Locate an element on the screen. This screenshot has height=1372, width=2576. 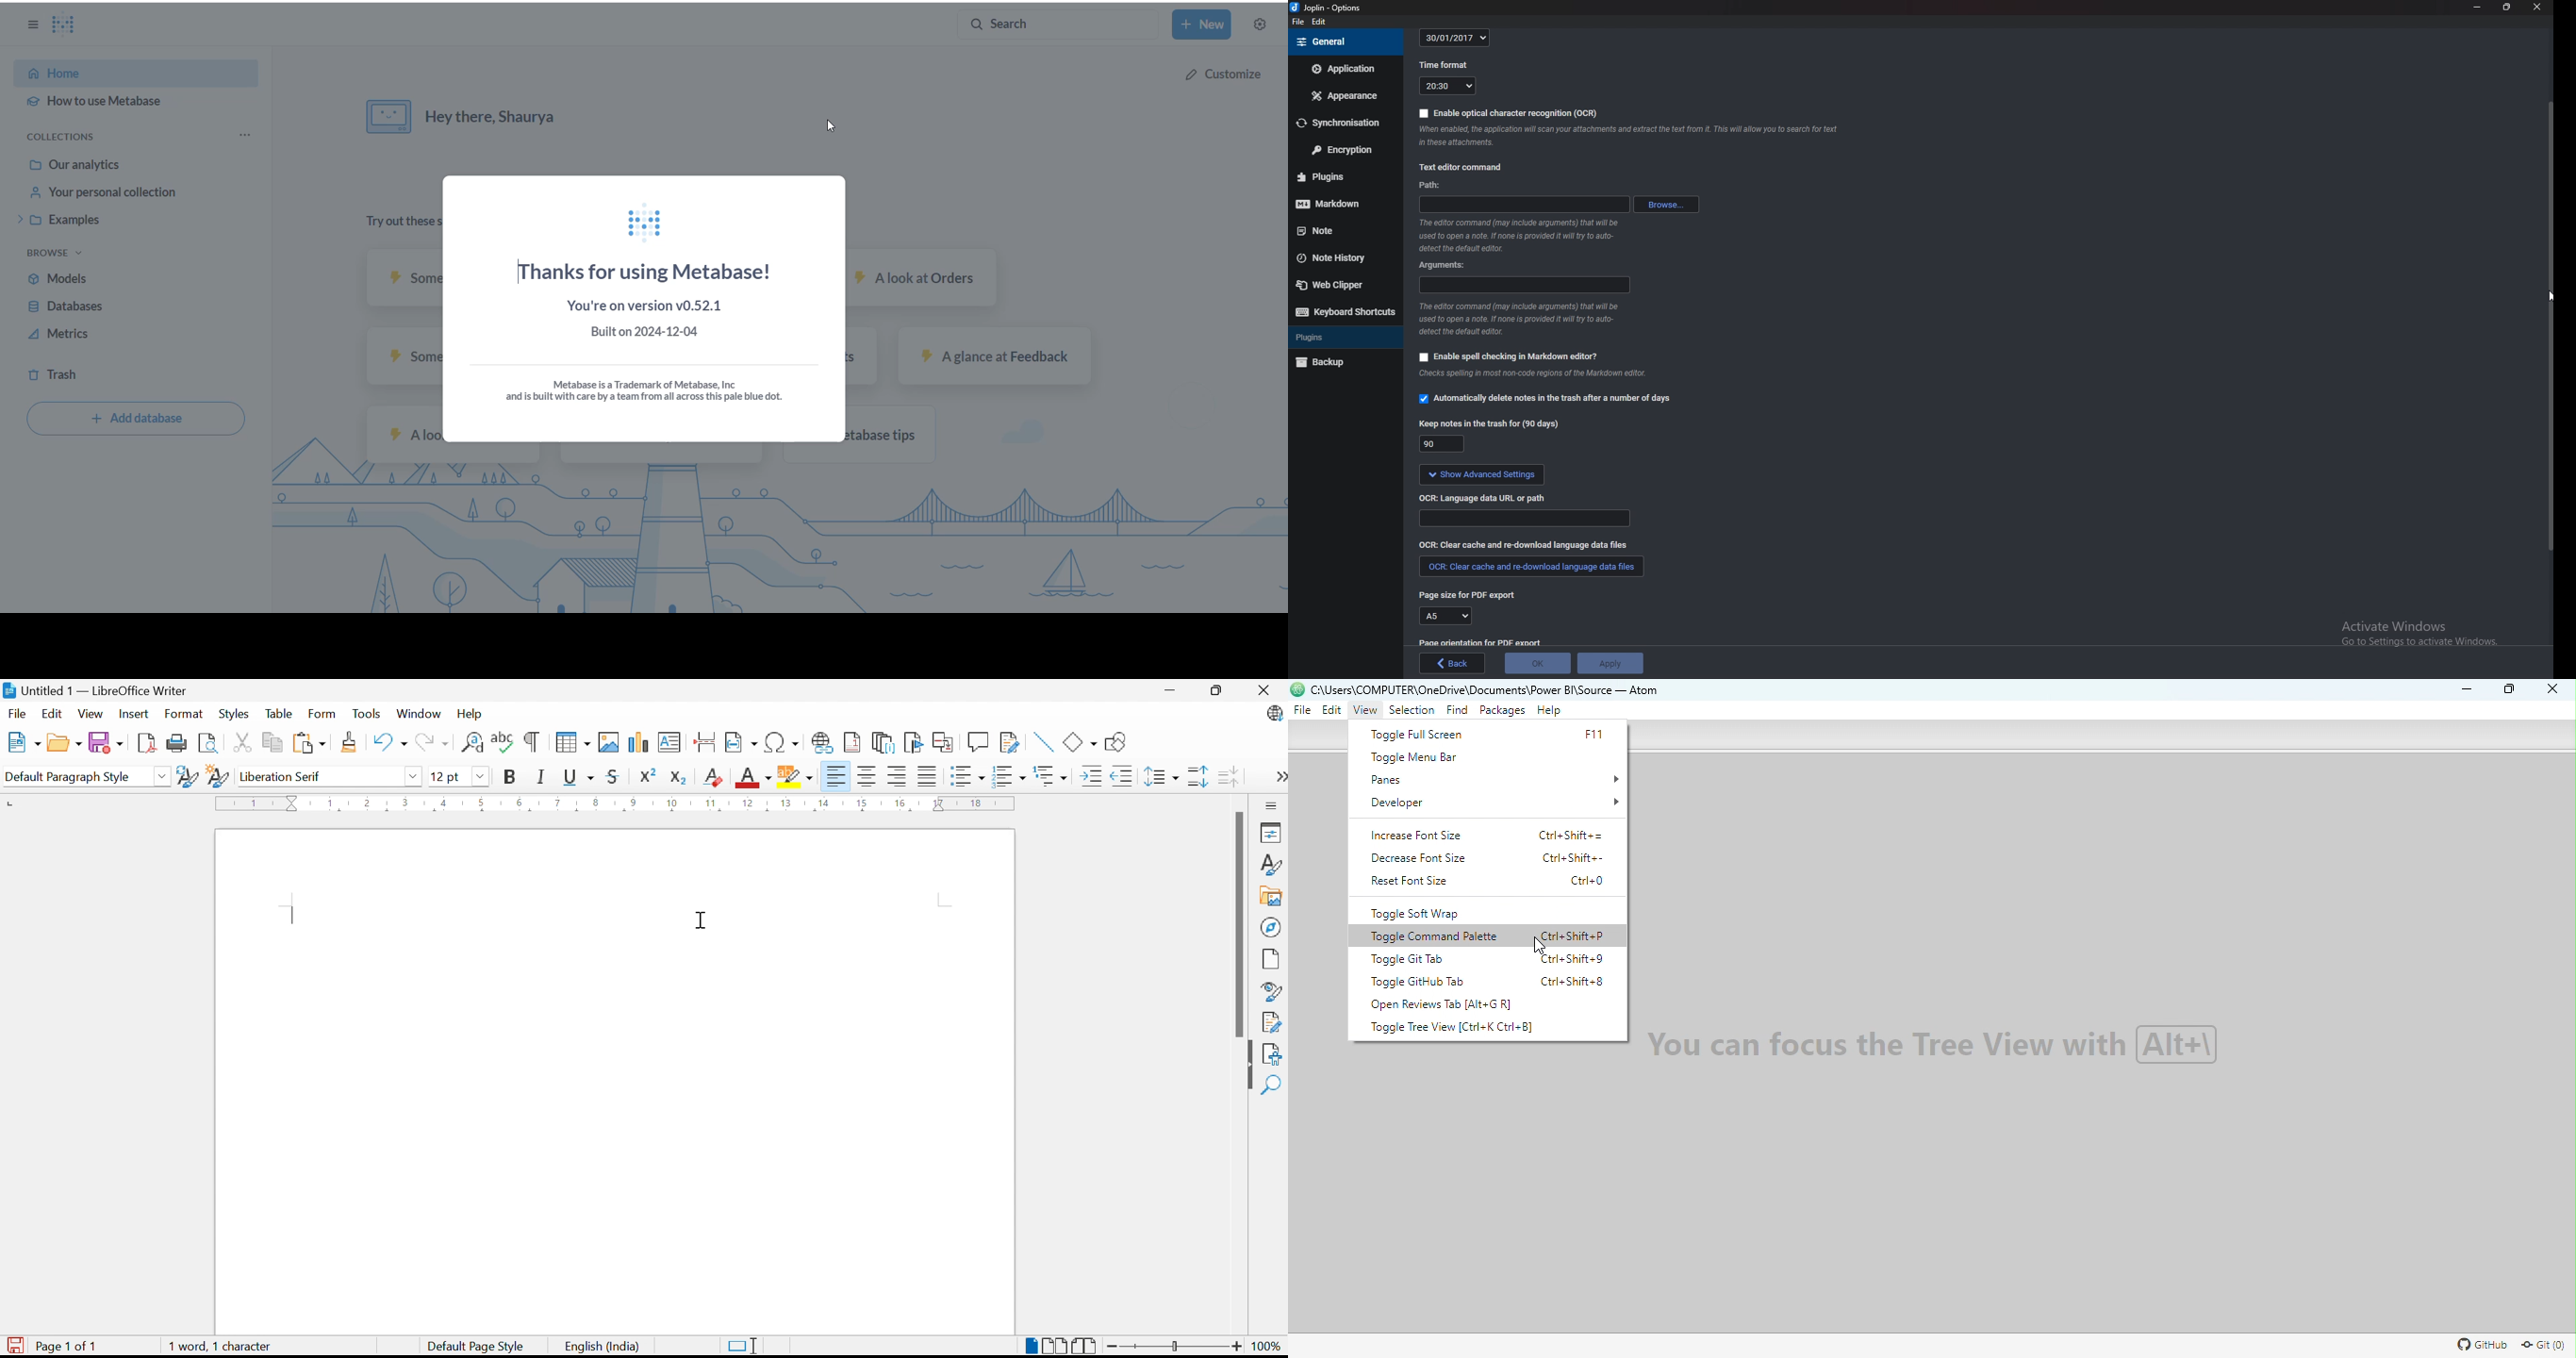
Language data is located at coordinates (1526, 519).